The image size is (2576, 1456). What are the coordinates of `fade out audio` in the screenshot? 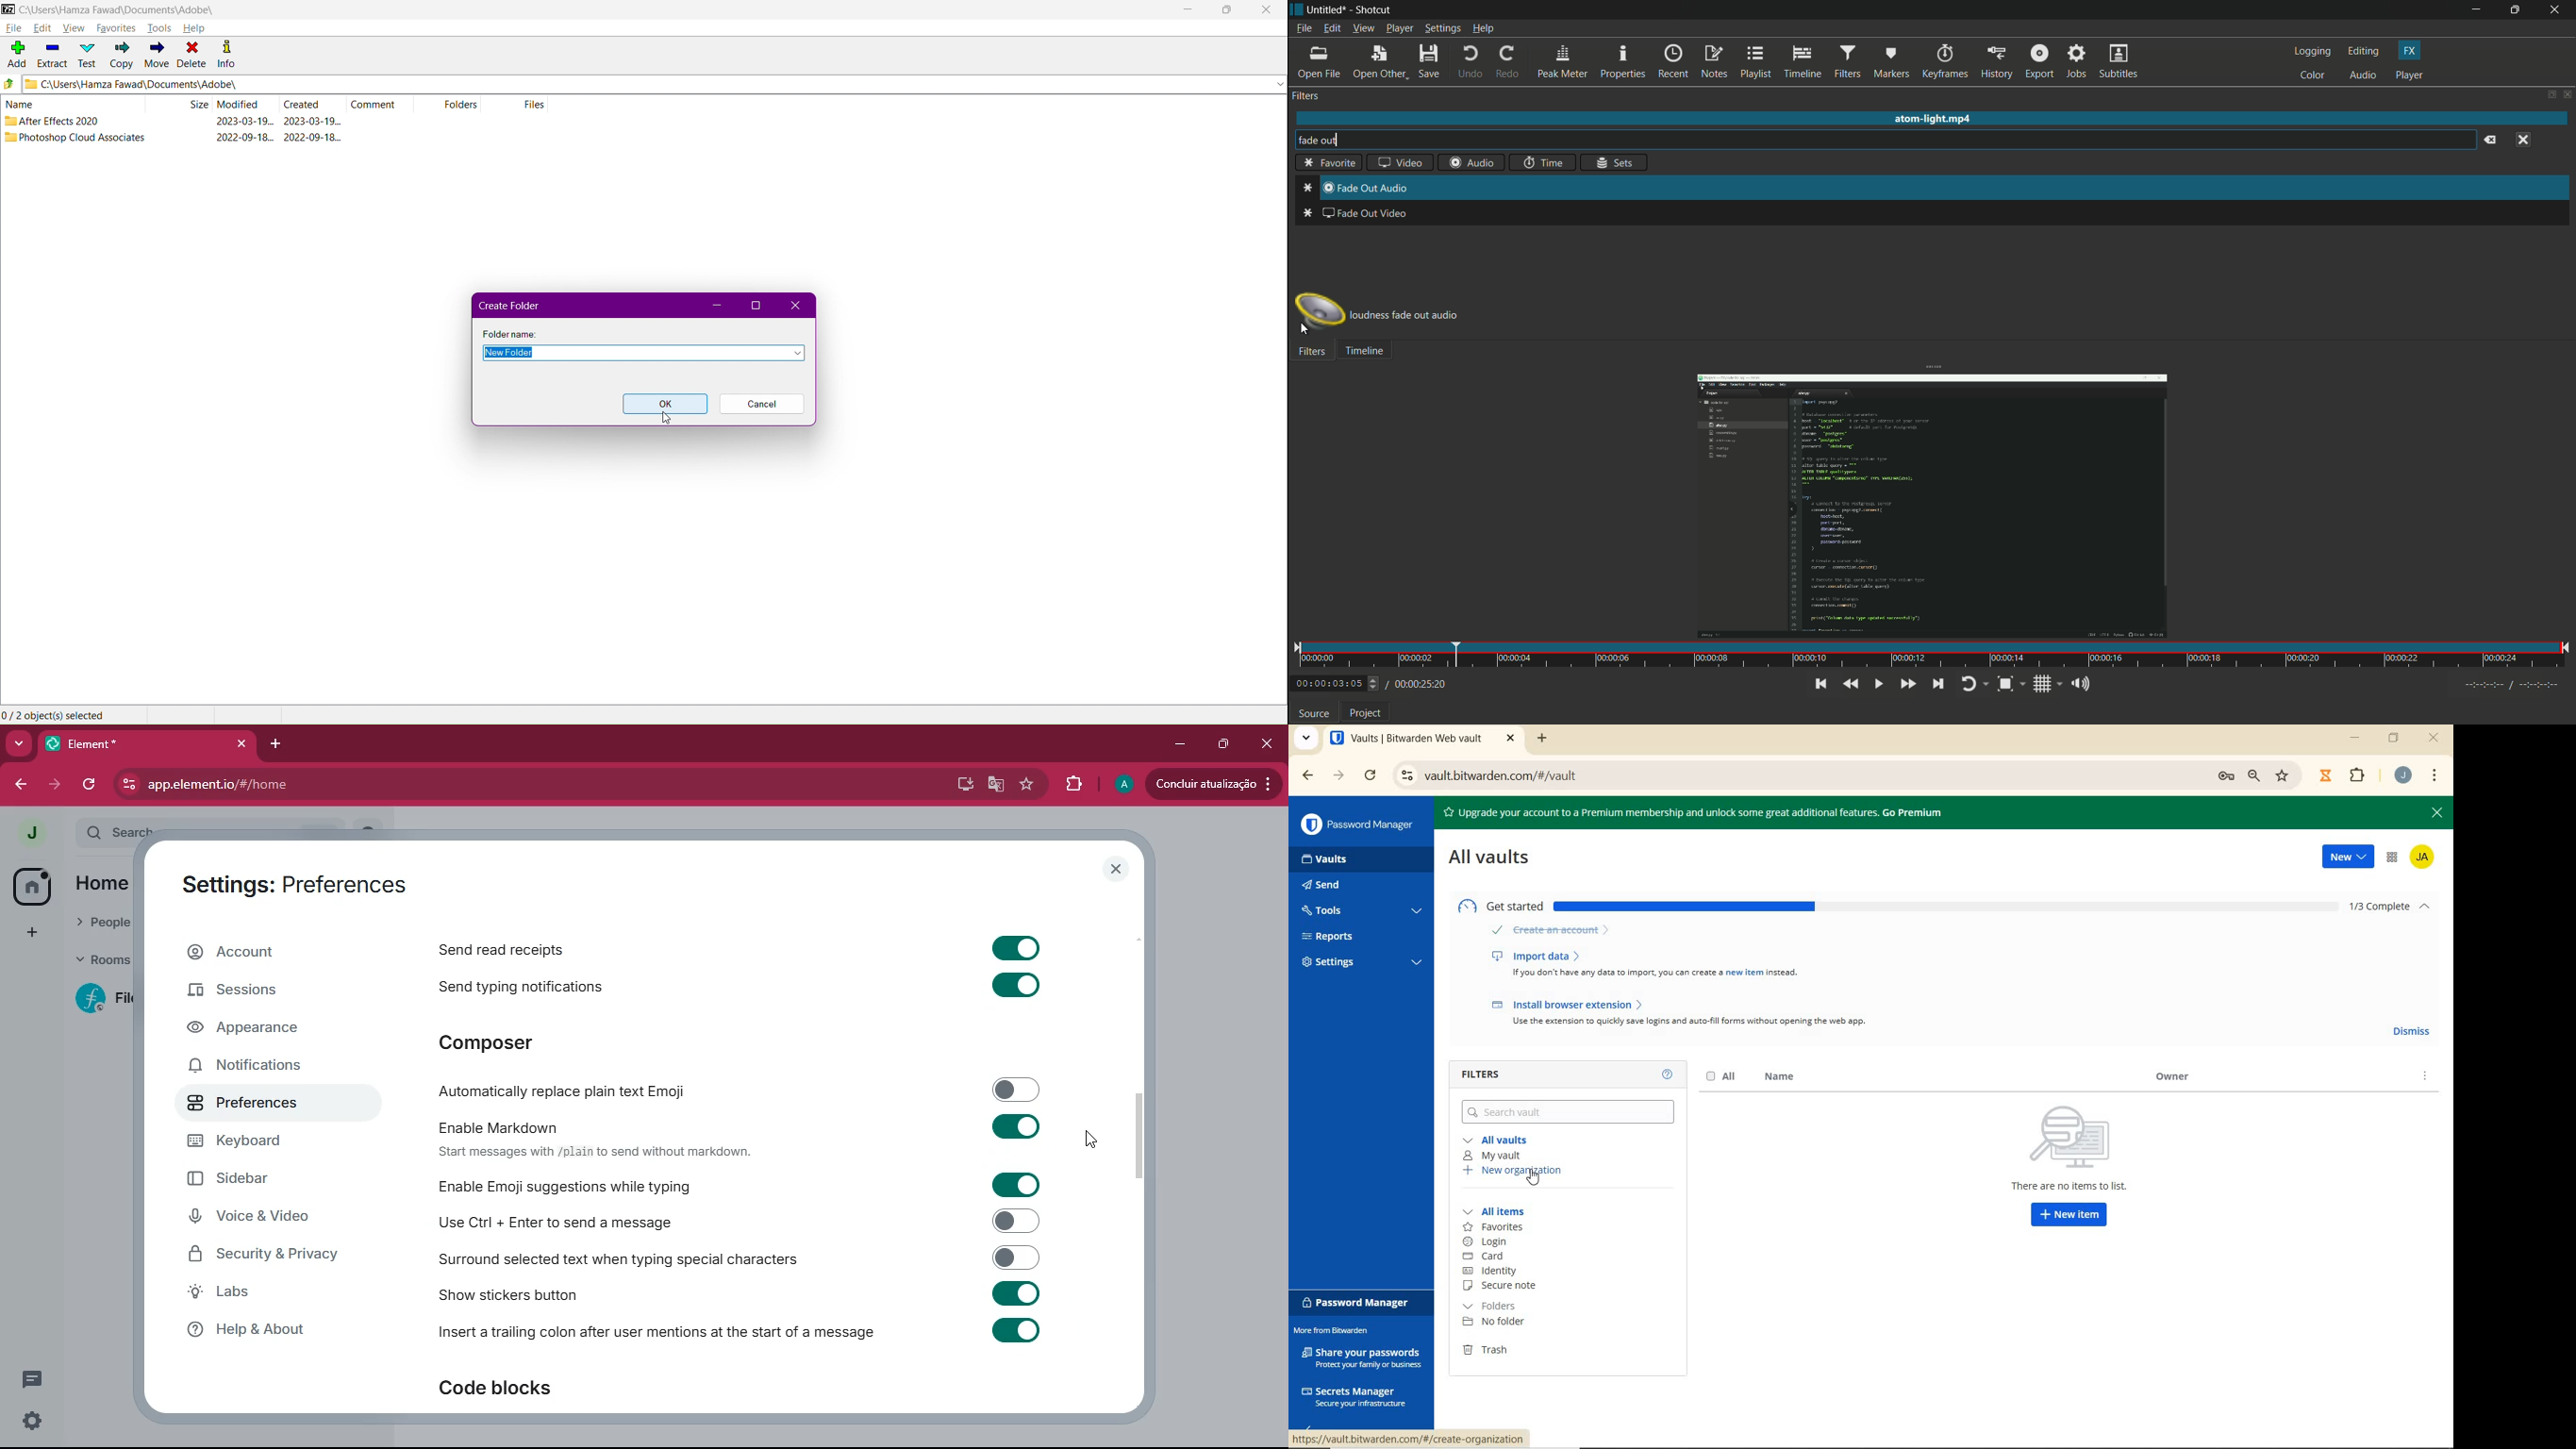 It's located at (1315, 188).